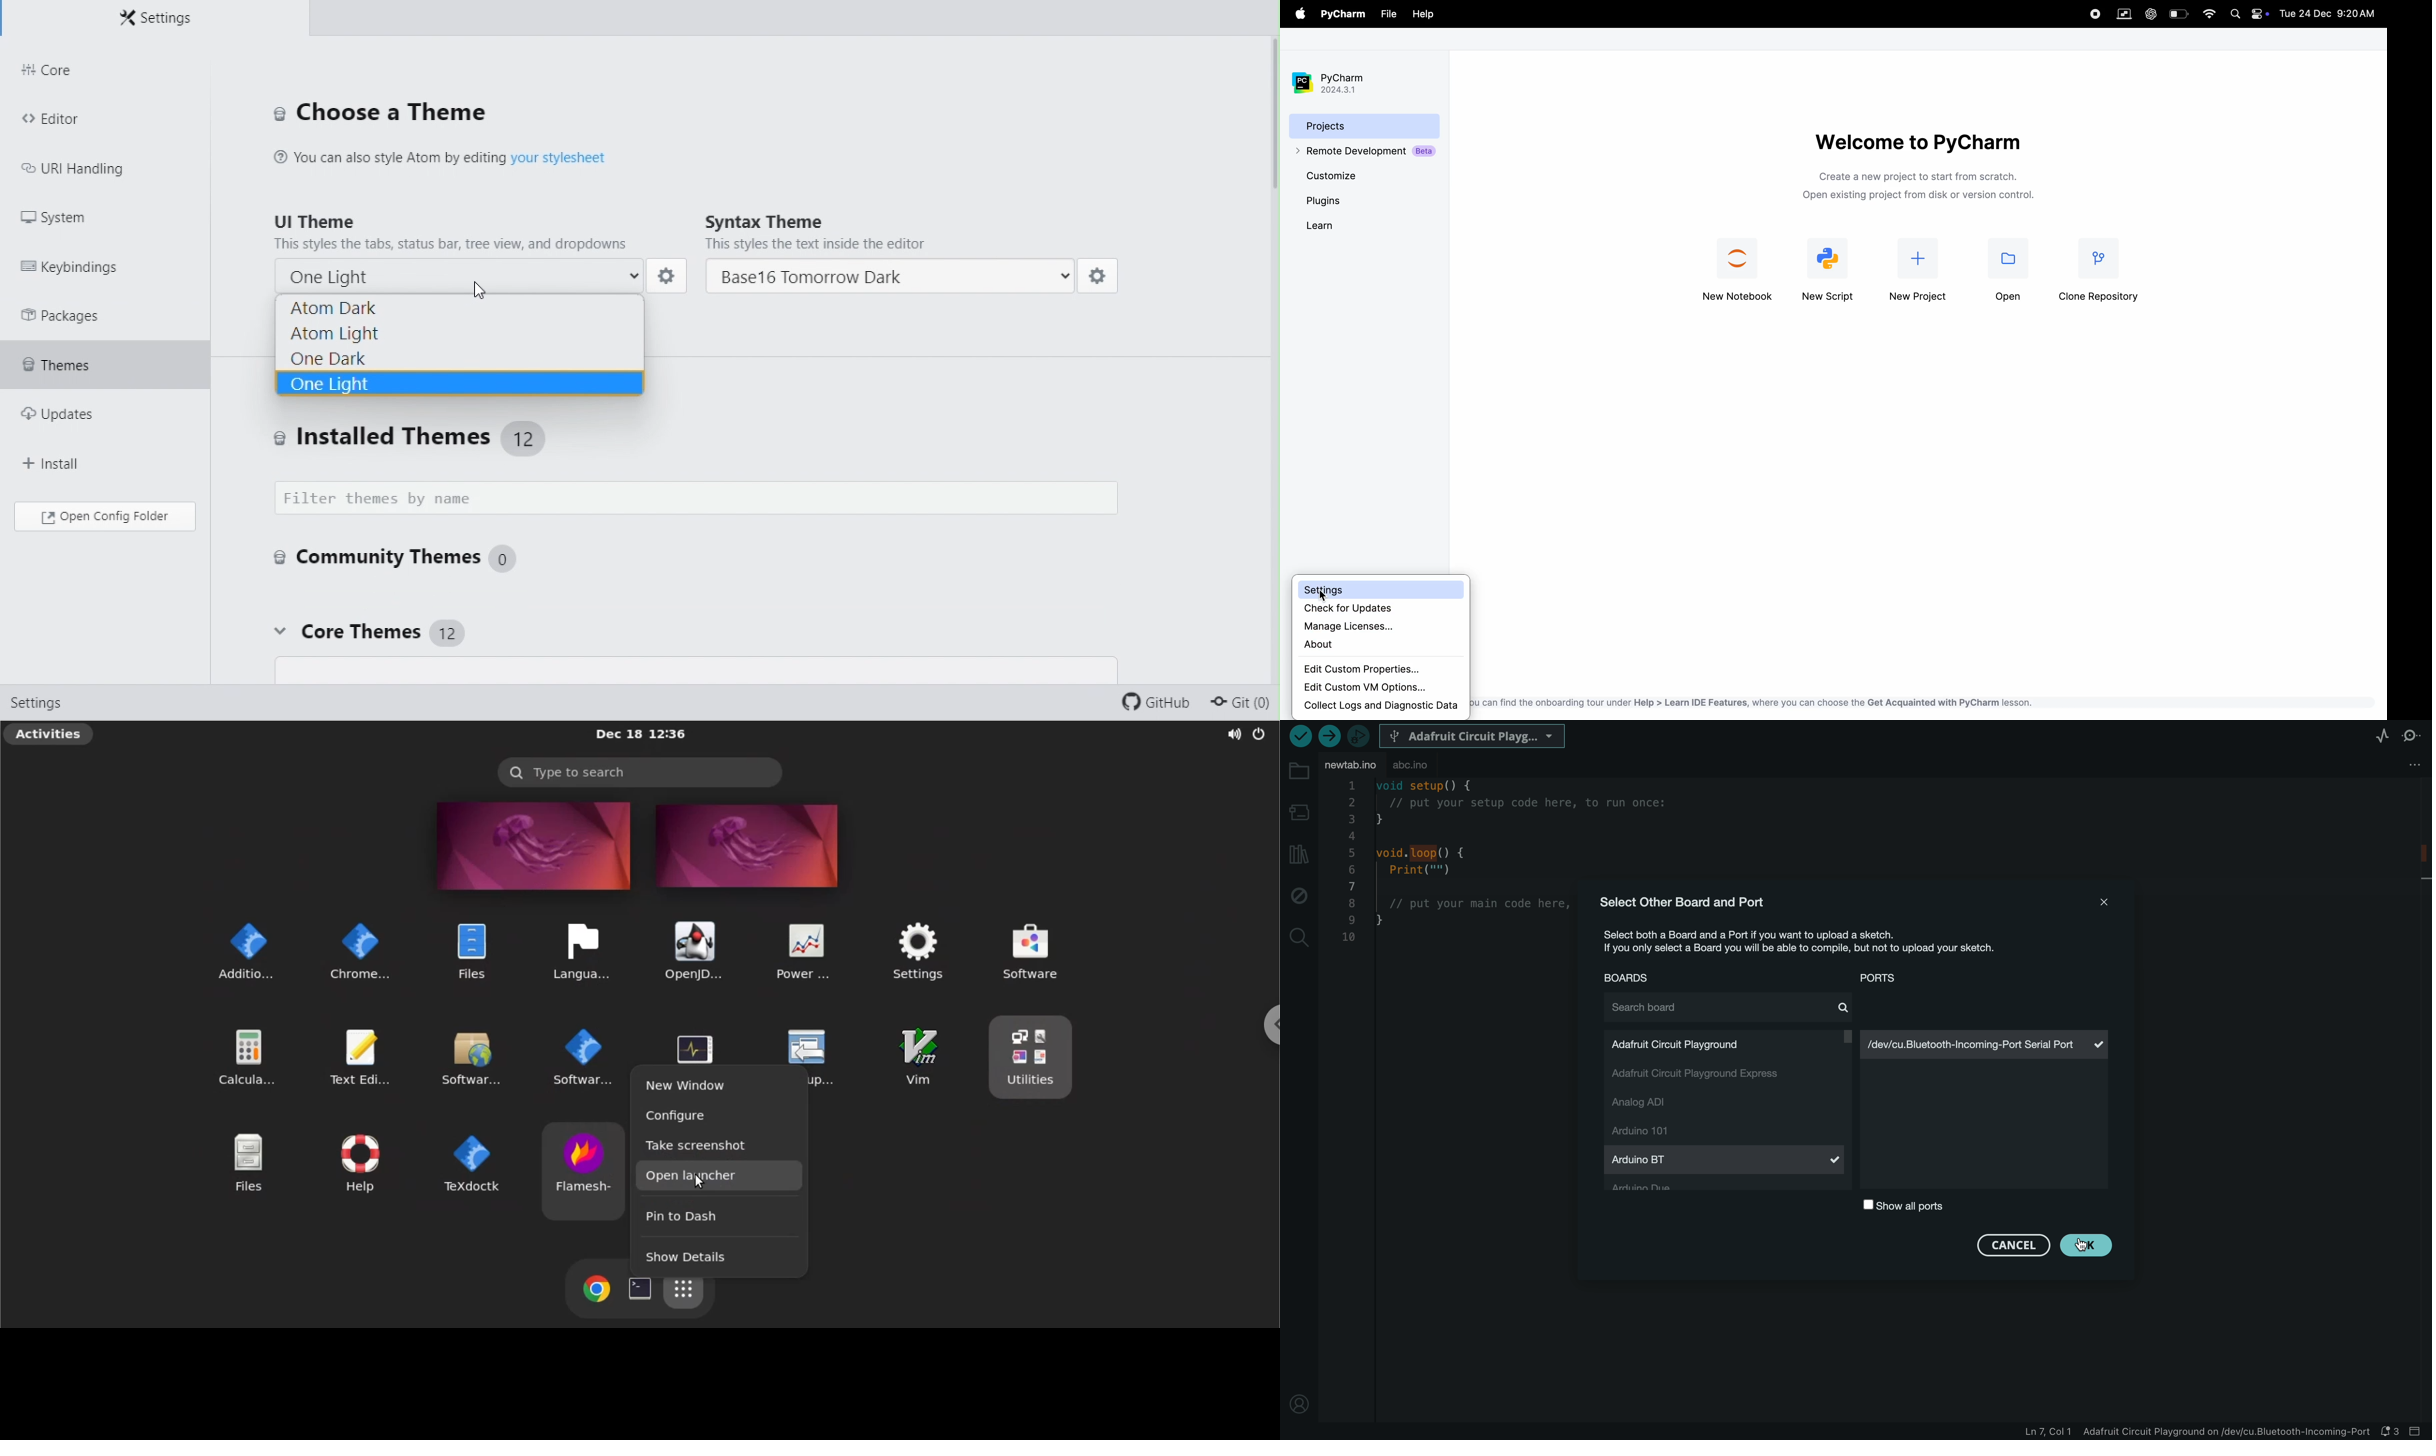 Image resolution: width=2436 pixels, height=1456 pixels. Describe the element at coordinates (1322, 596) in the screenshot. I see `cursor` at that location.